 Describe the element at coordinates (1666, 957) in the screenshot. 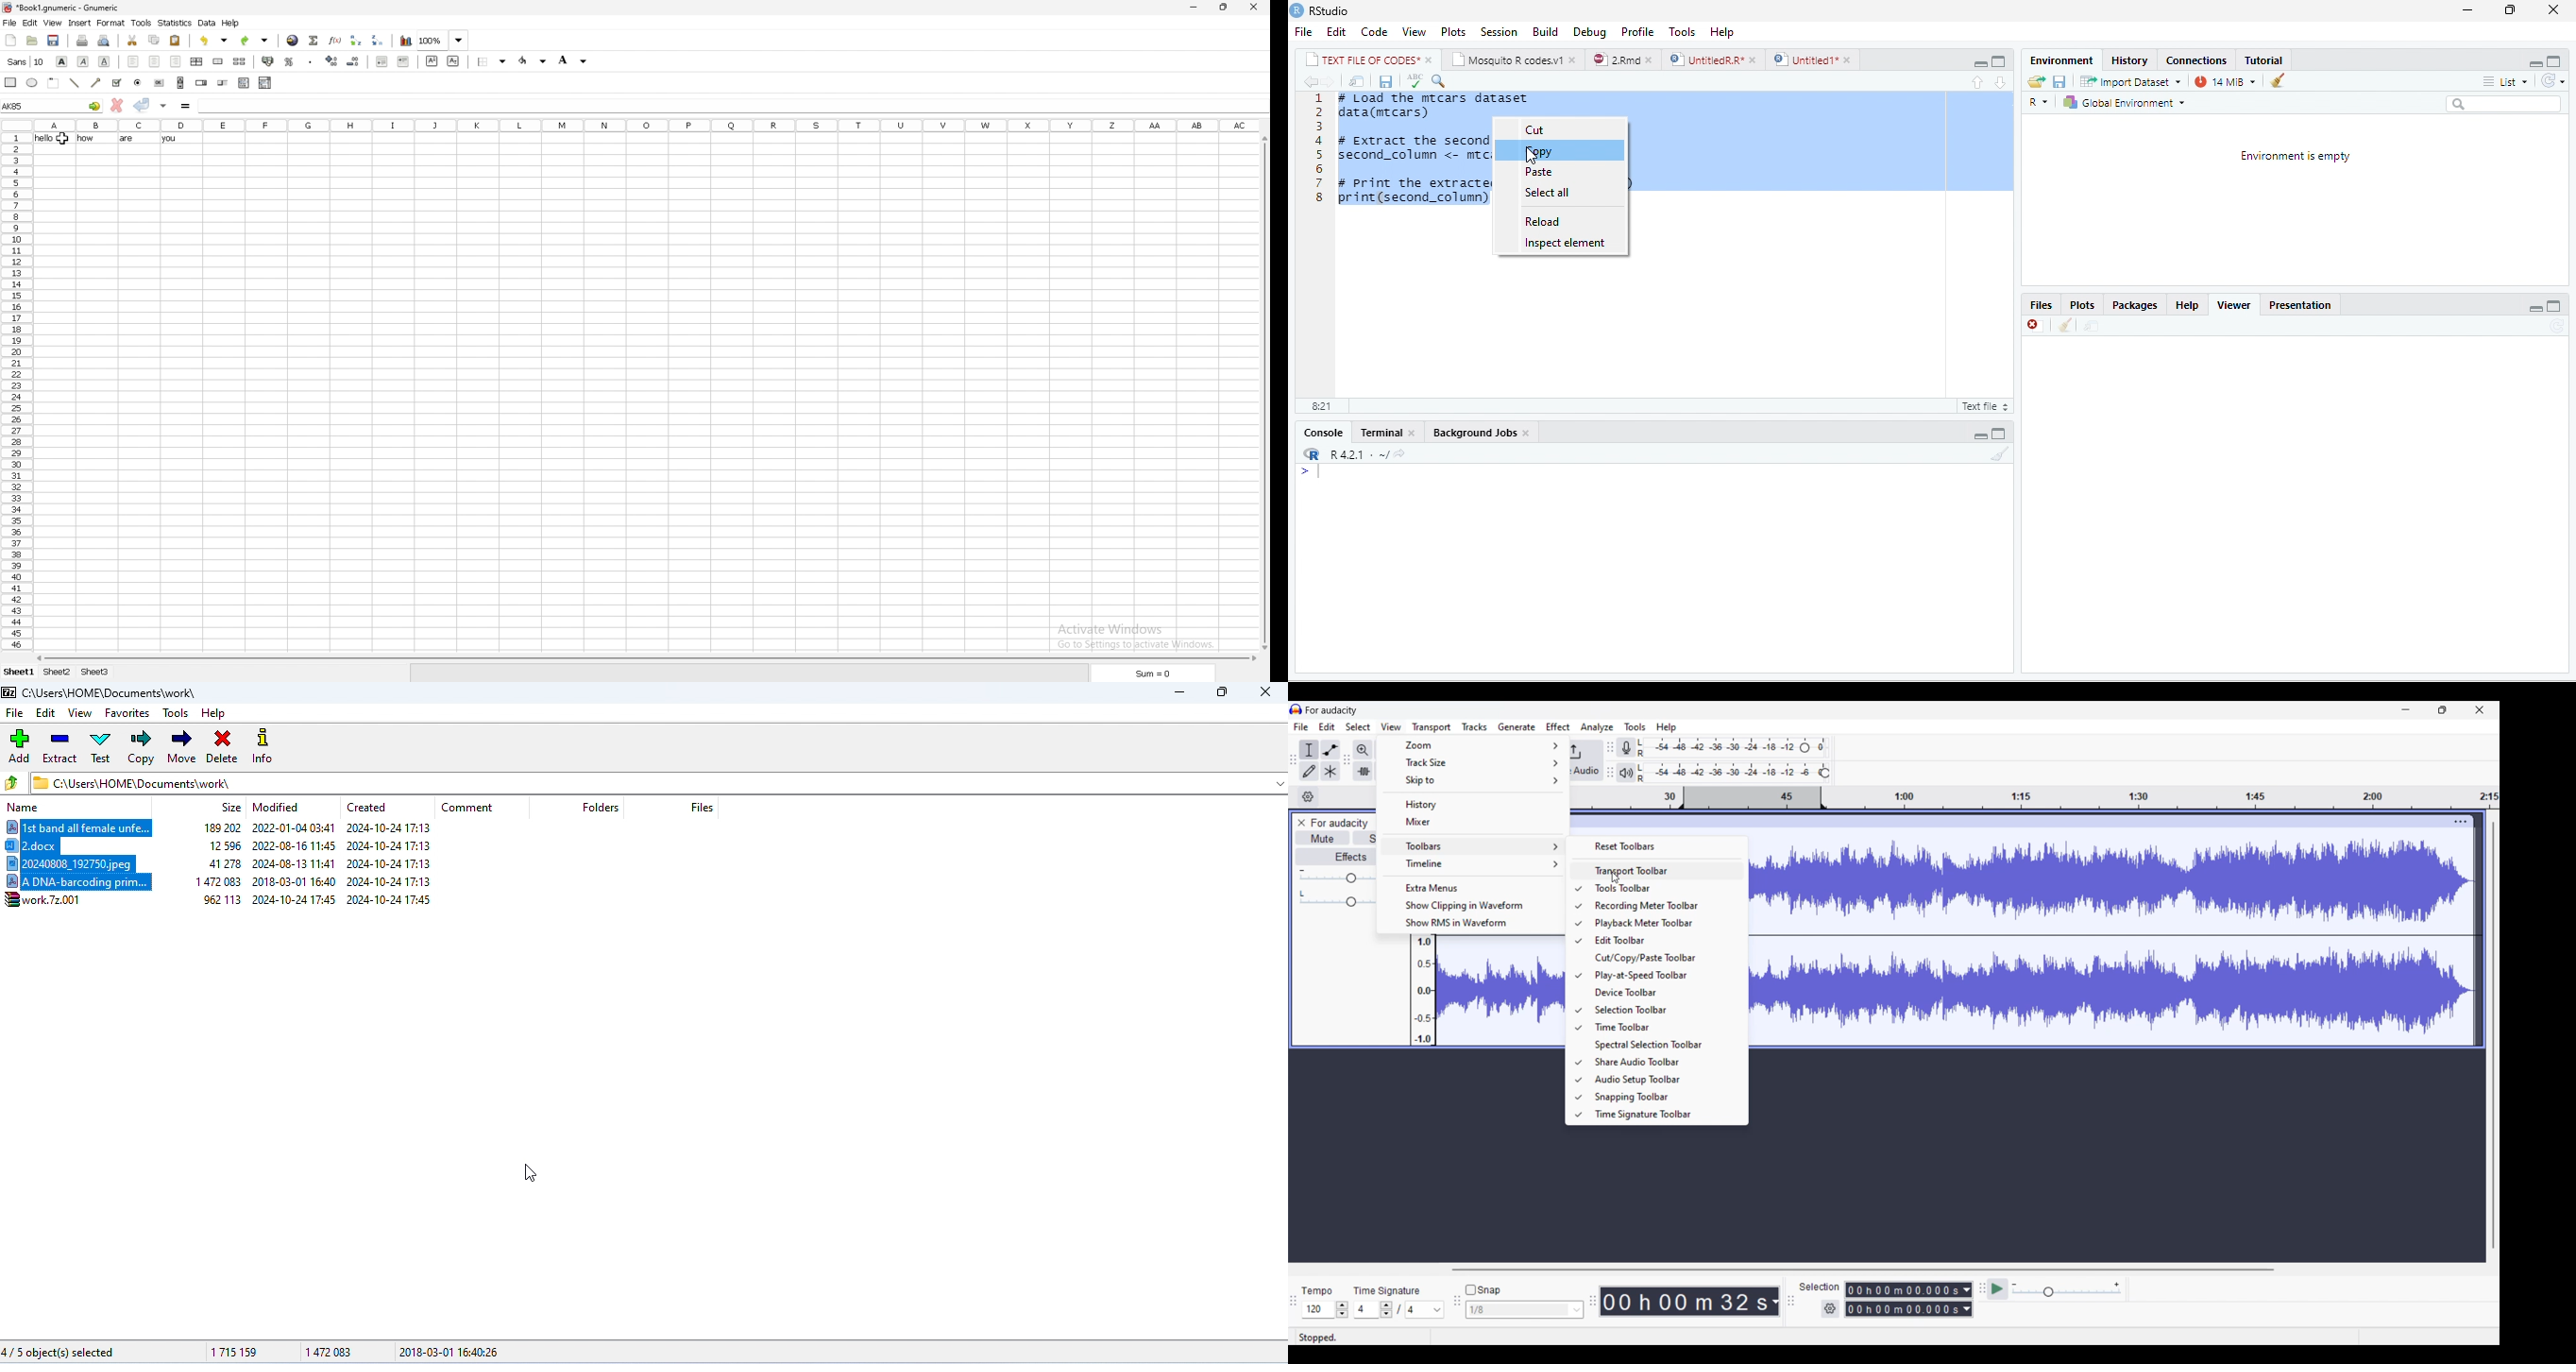

I see `Cut/Copy/Paste toolbar` at that location.